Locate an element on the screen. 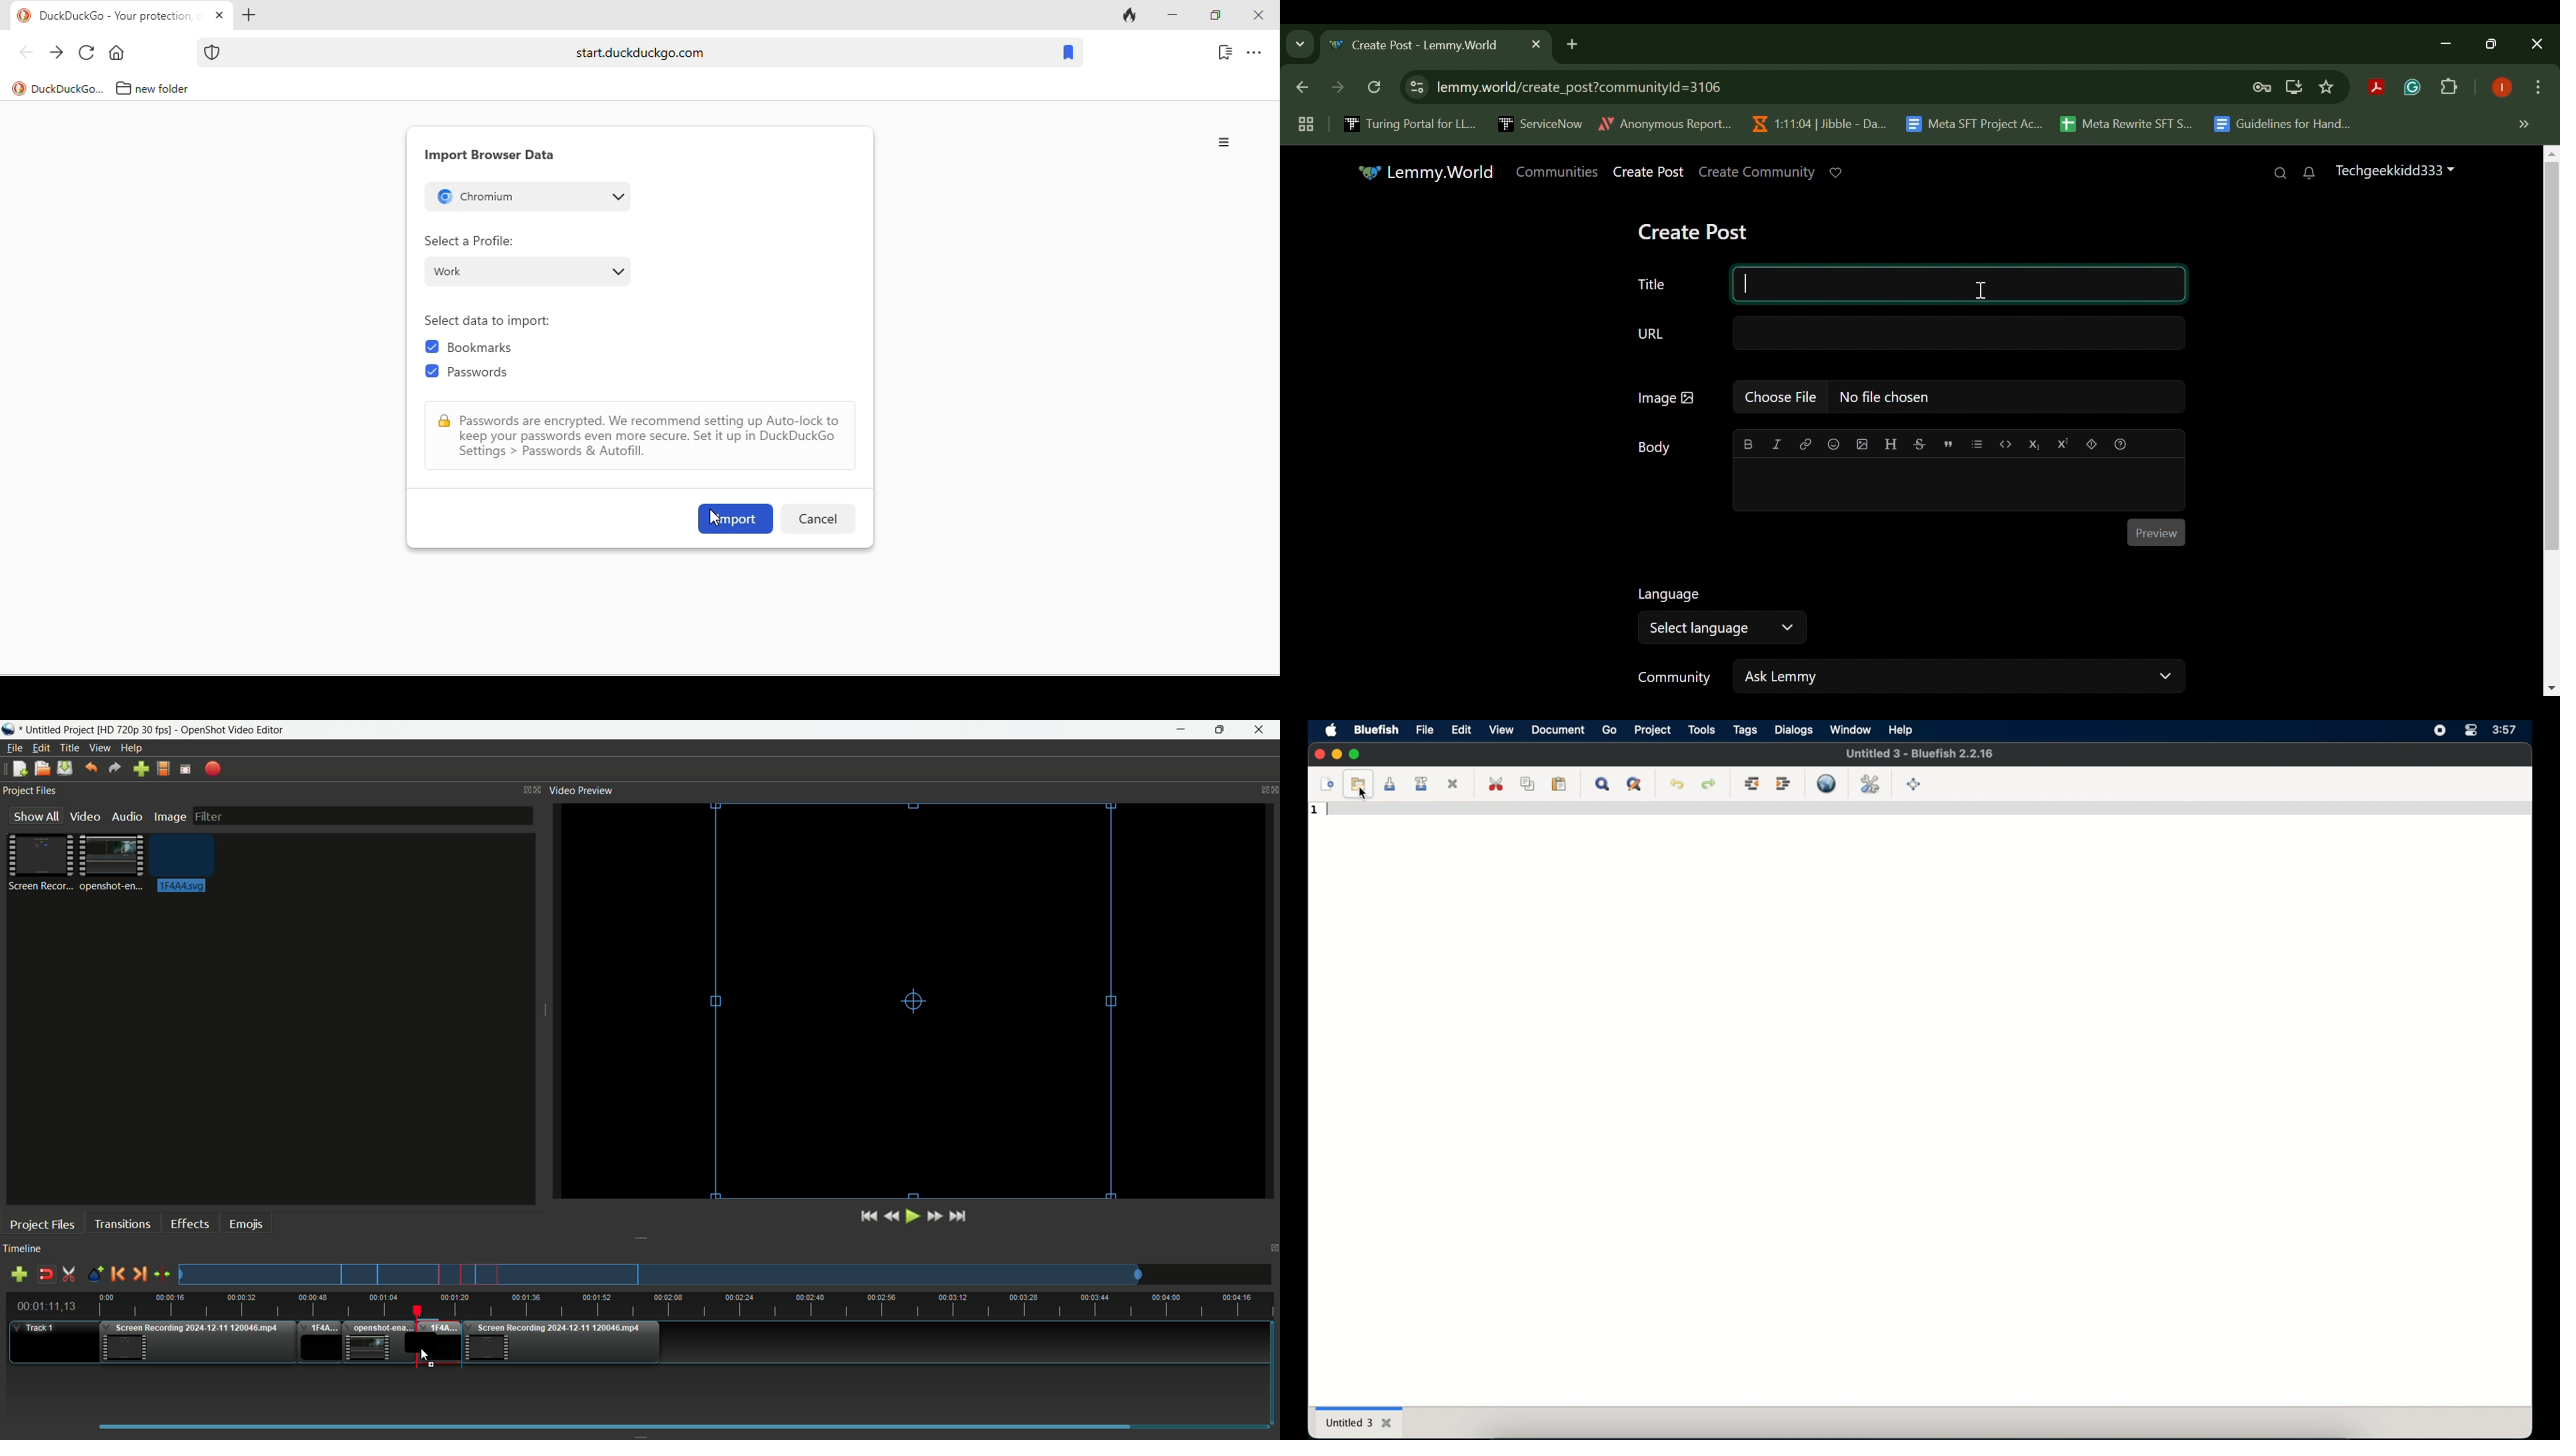 The width and height of the screenshot is (2576, 1456). select a profile is located at coordinates (469, 241).